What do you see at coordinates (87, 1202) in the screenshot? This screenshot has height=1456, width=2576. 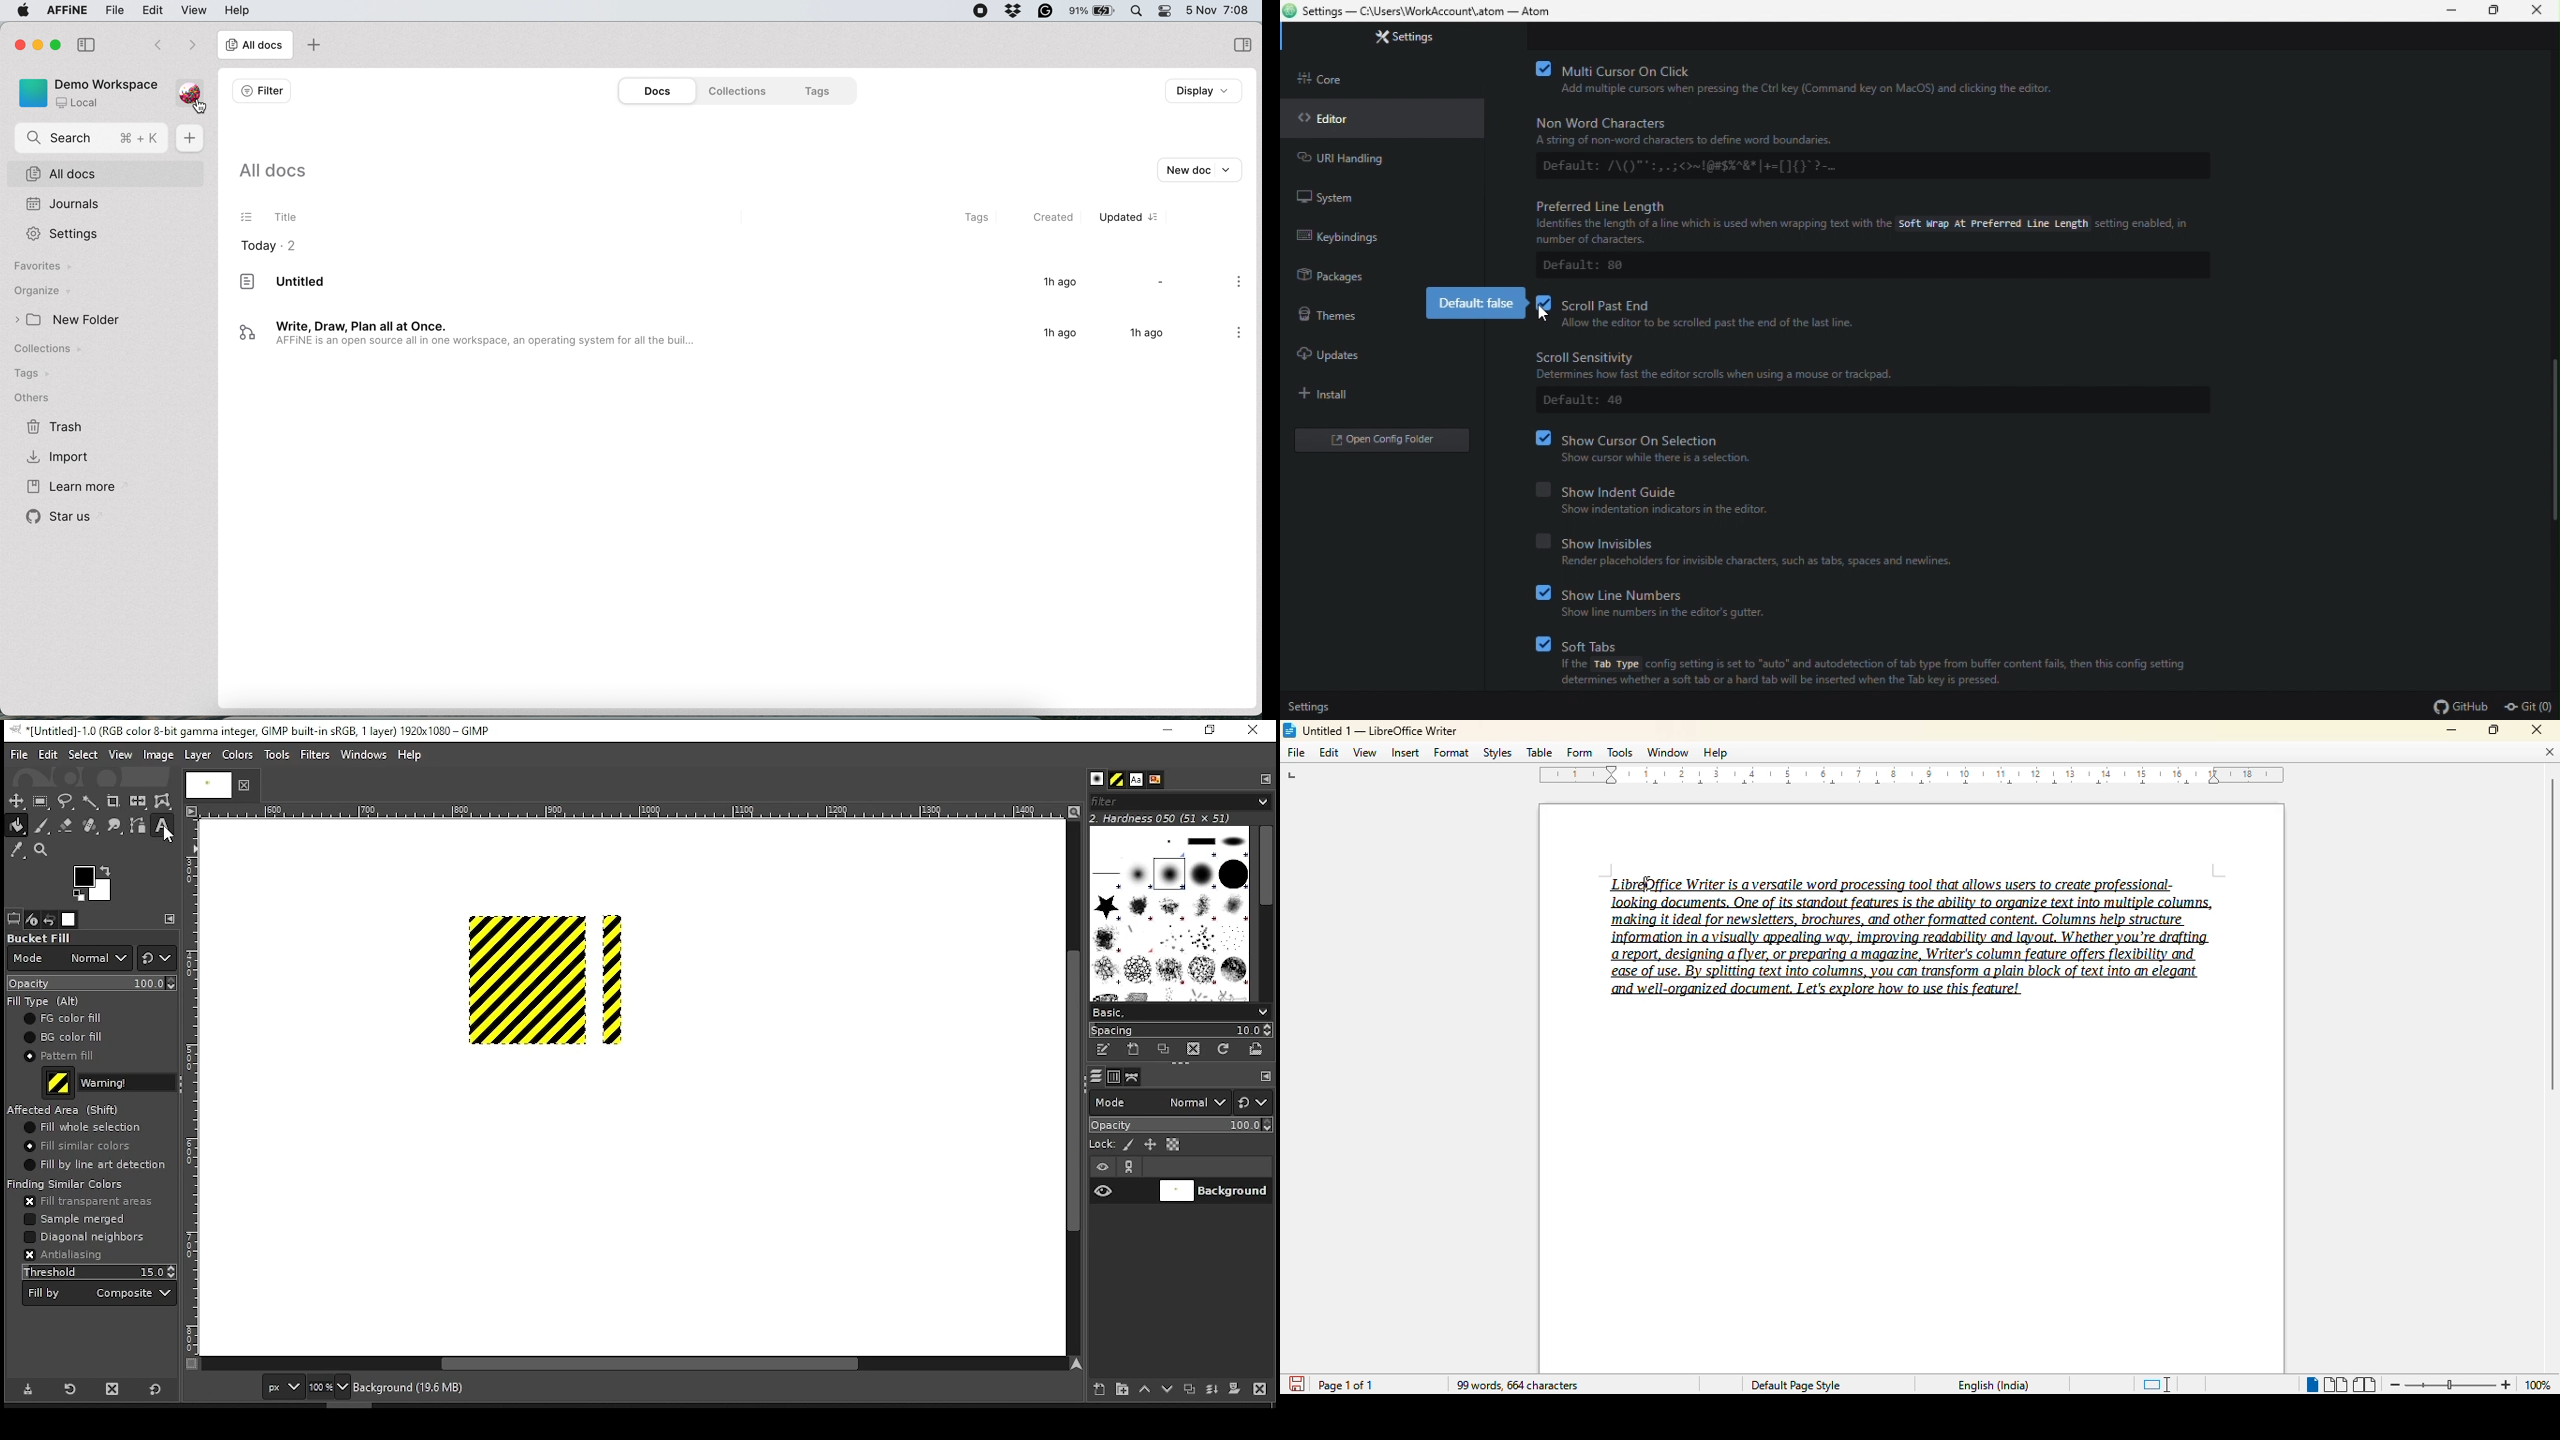 I see `fill transparent ` at bounding box center [87, 1202].